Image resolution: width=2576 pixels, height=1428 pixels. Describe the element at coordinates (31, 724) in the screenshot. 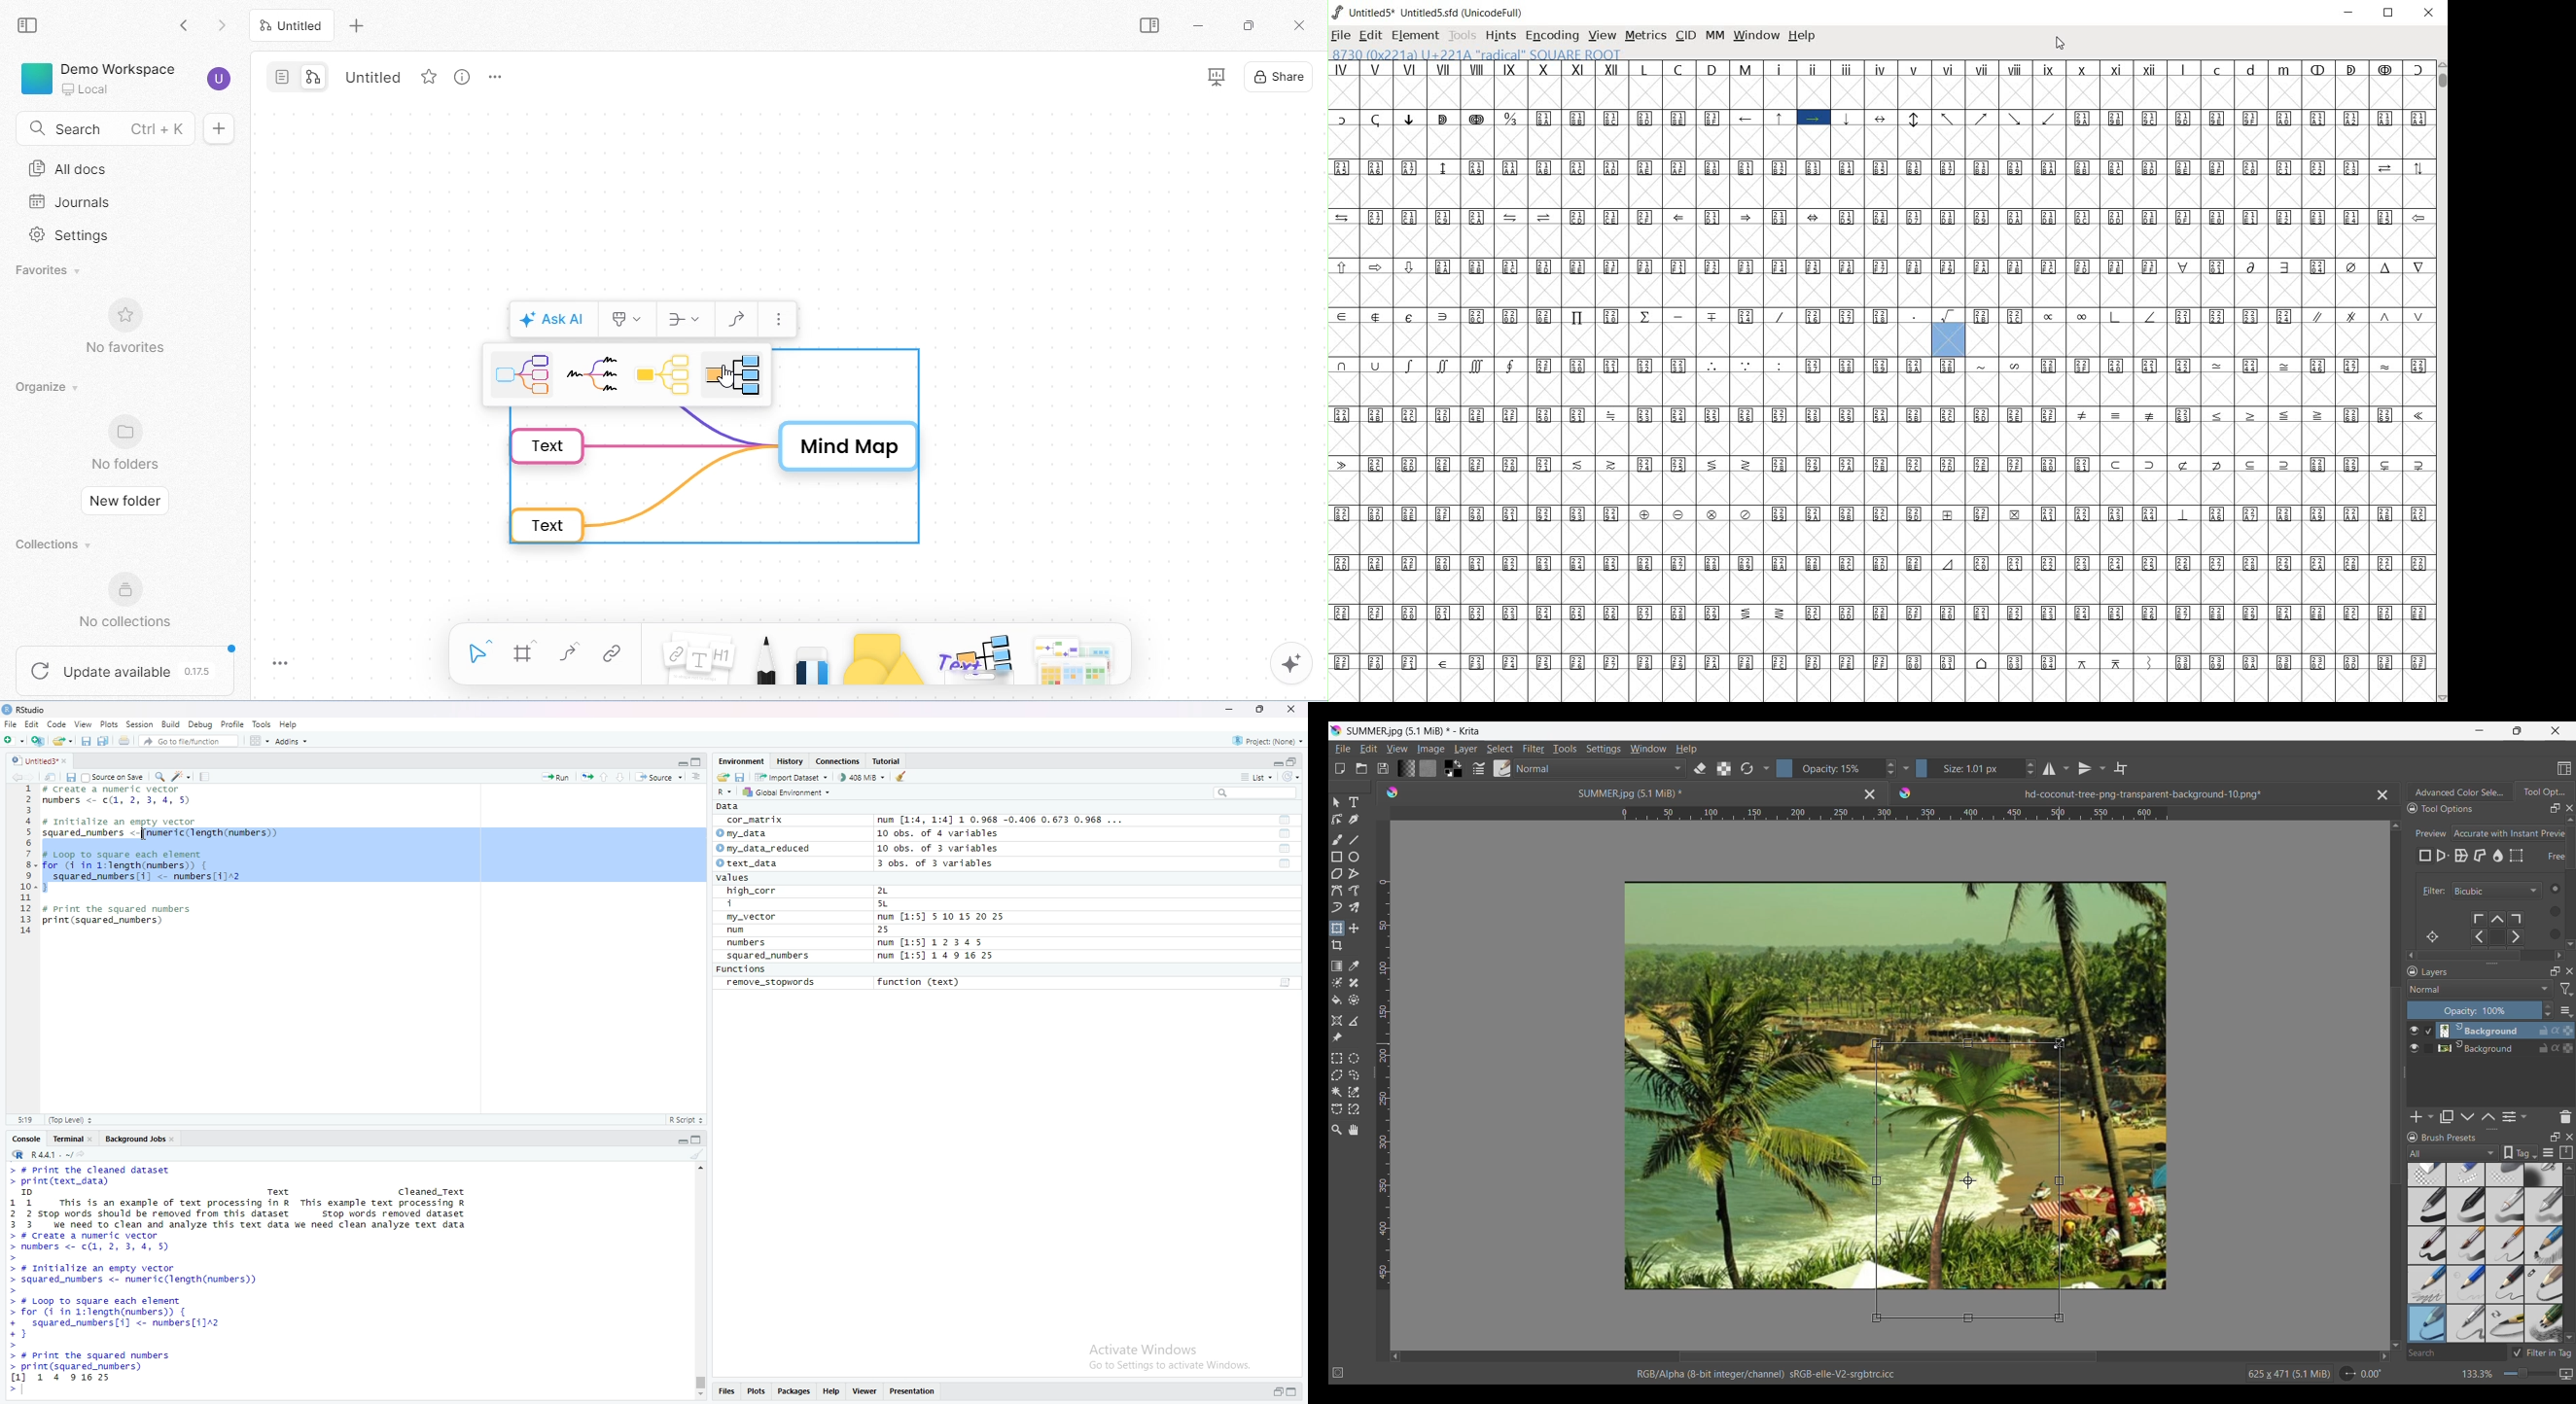

I see `Edit` at that location.